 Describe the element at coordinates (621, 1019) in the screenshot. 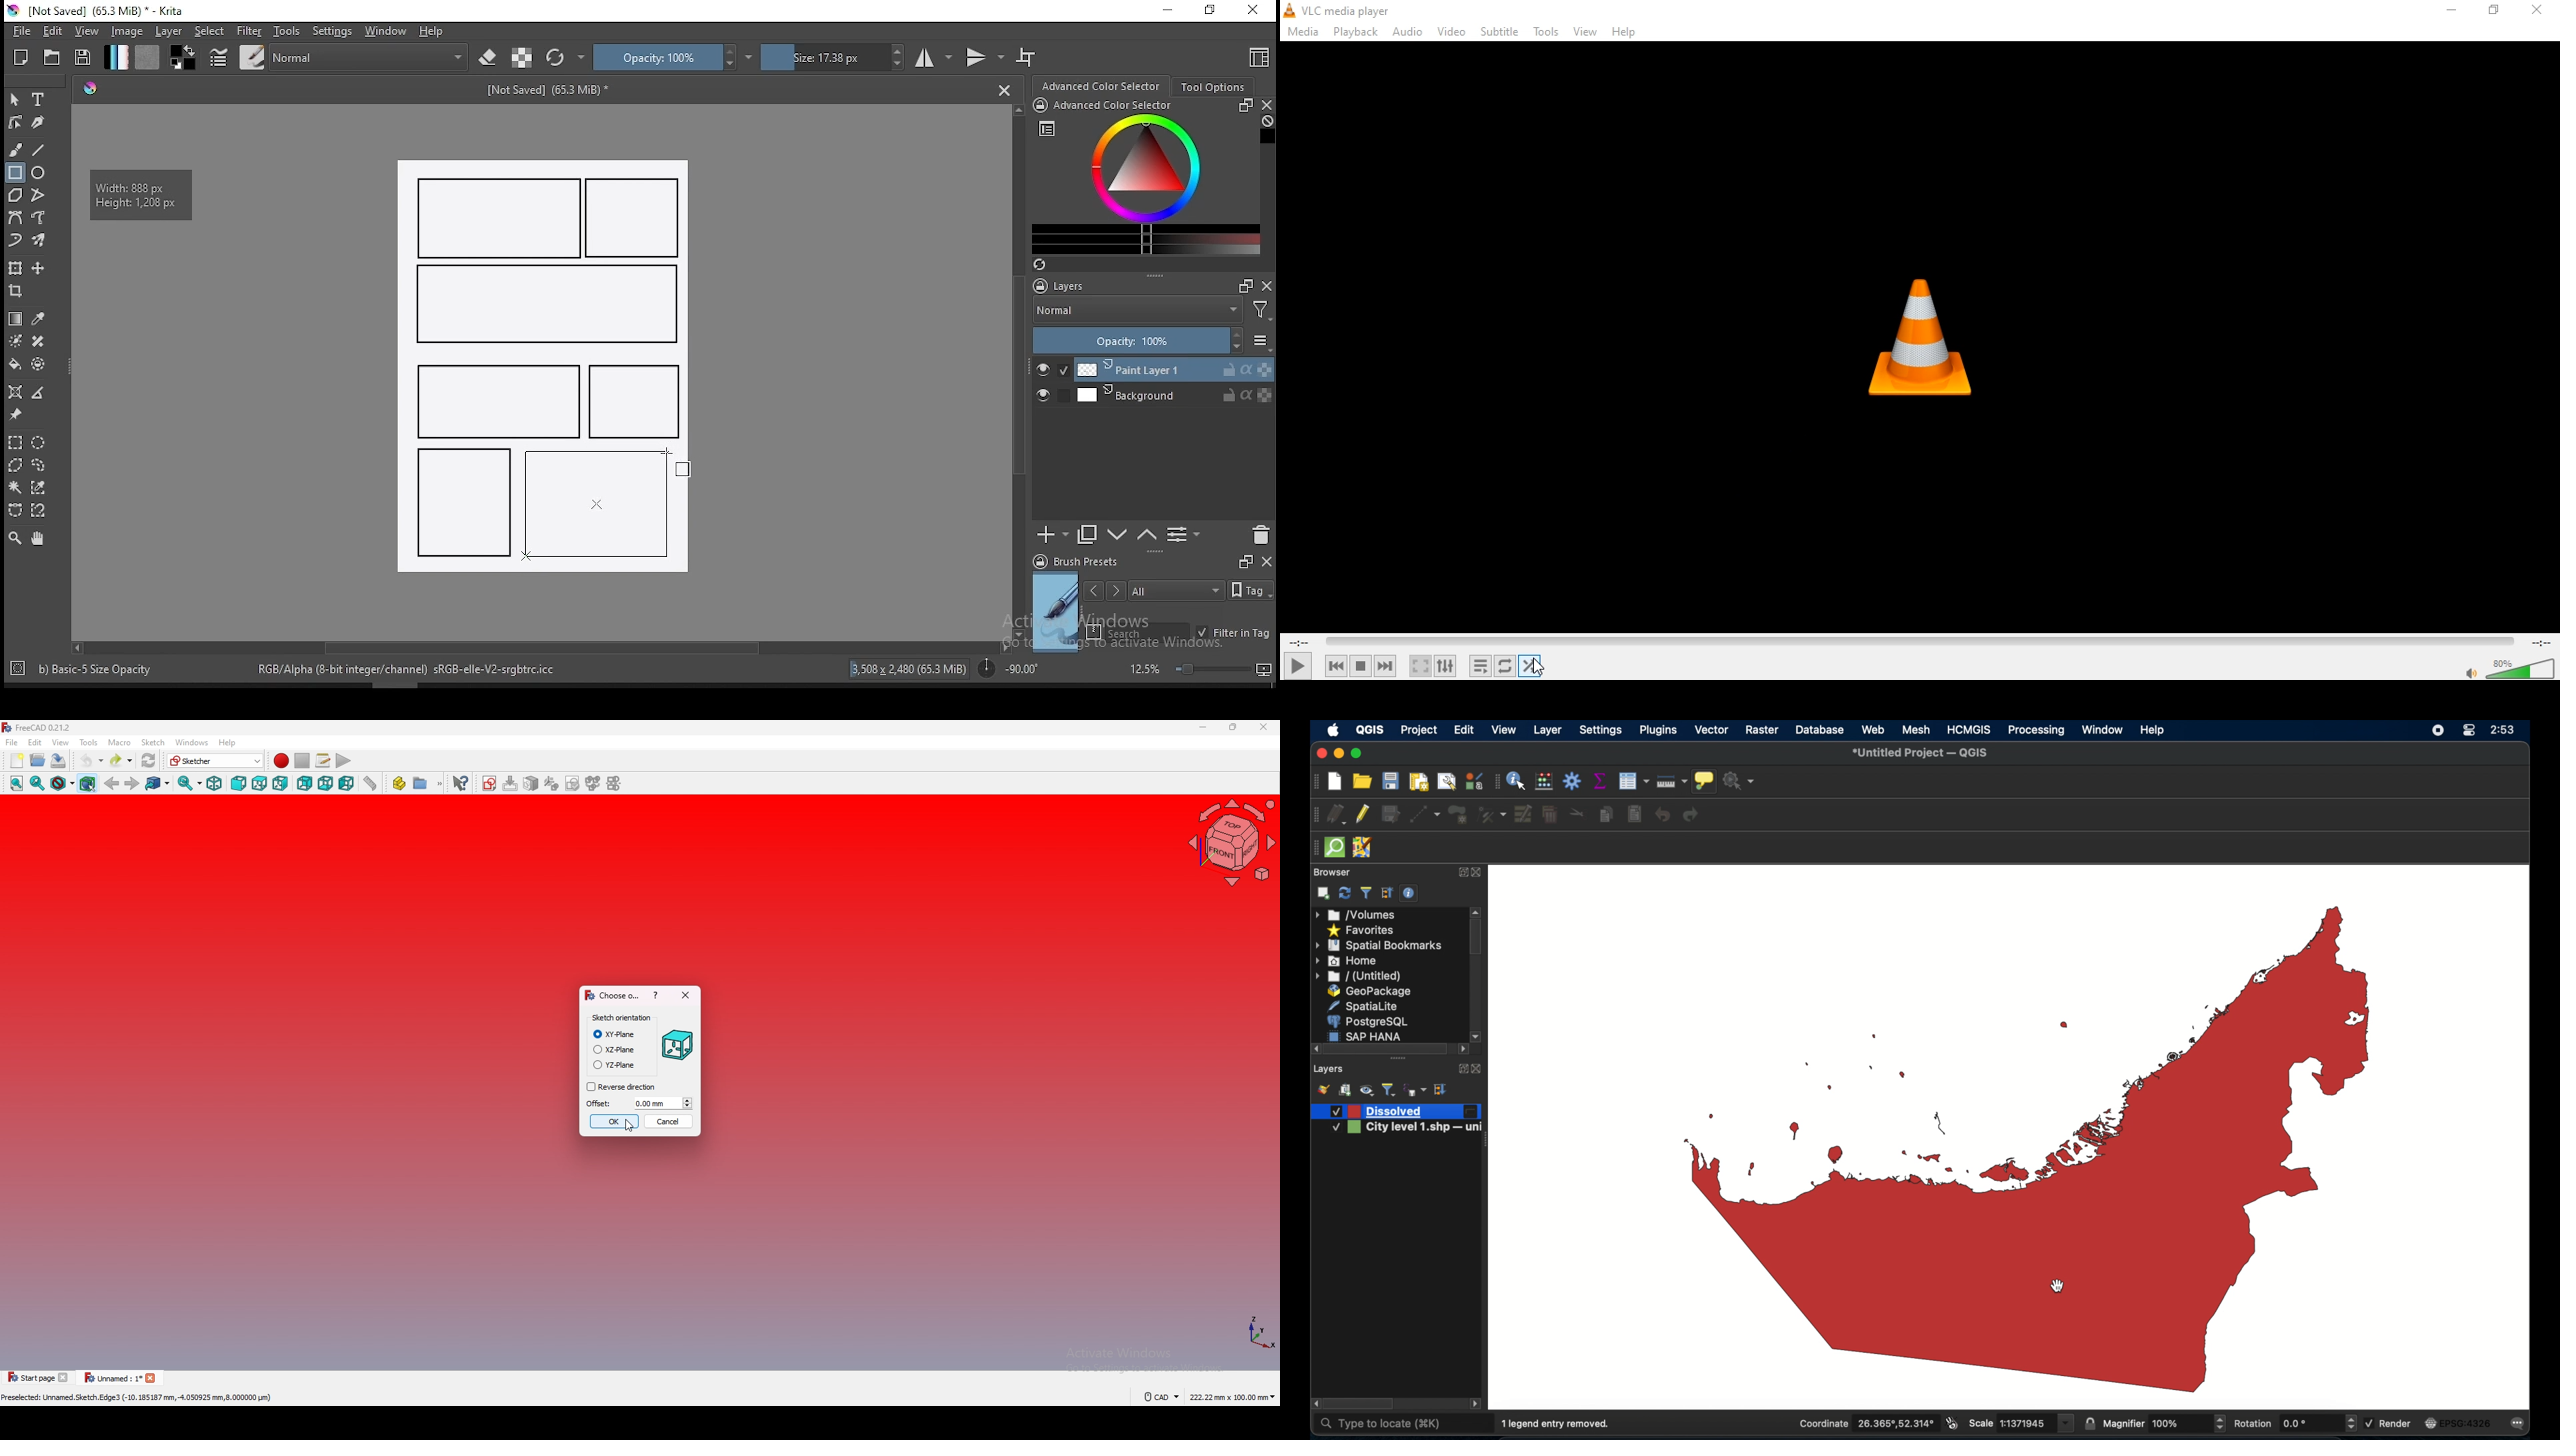

I see `sketch orientation` at that location.